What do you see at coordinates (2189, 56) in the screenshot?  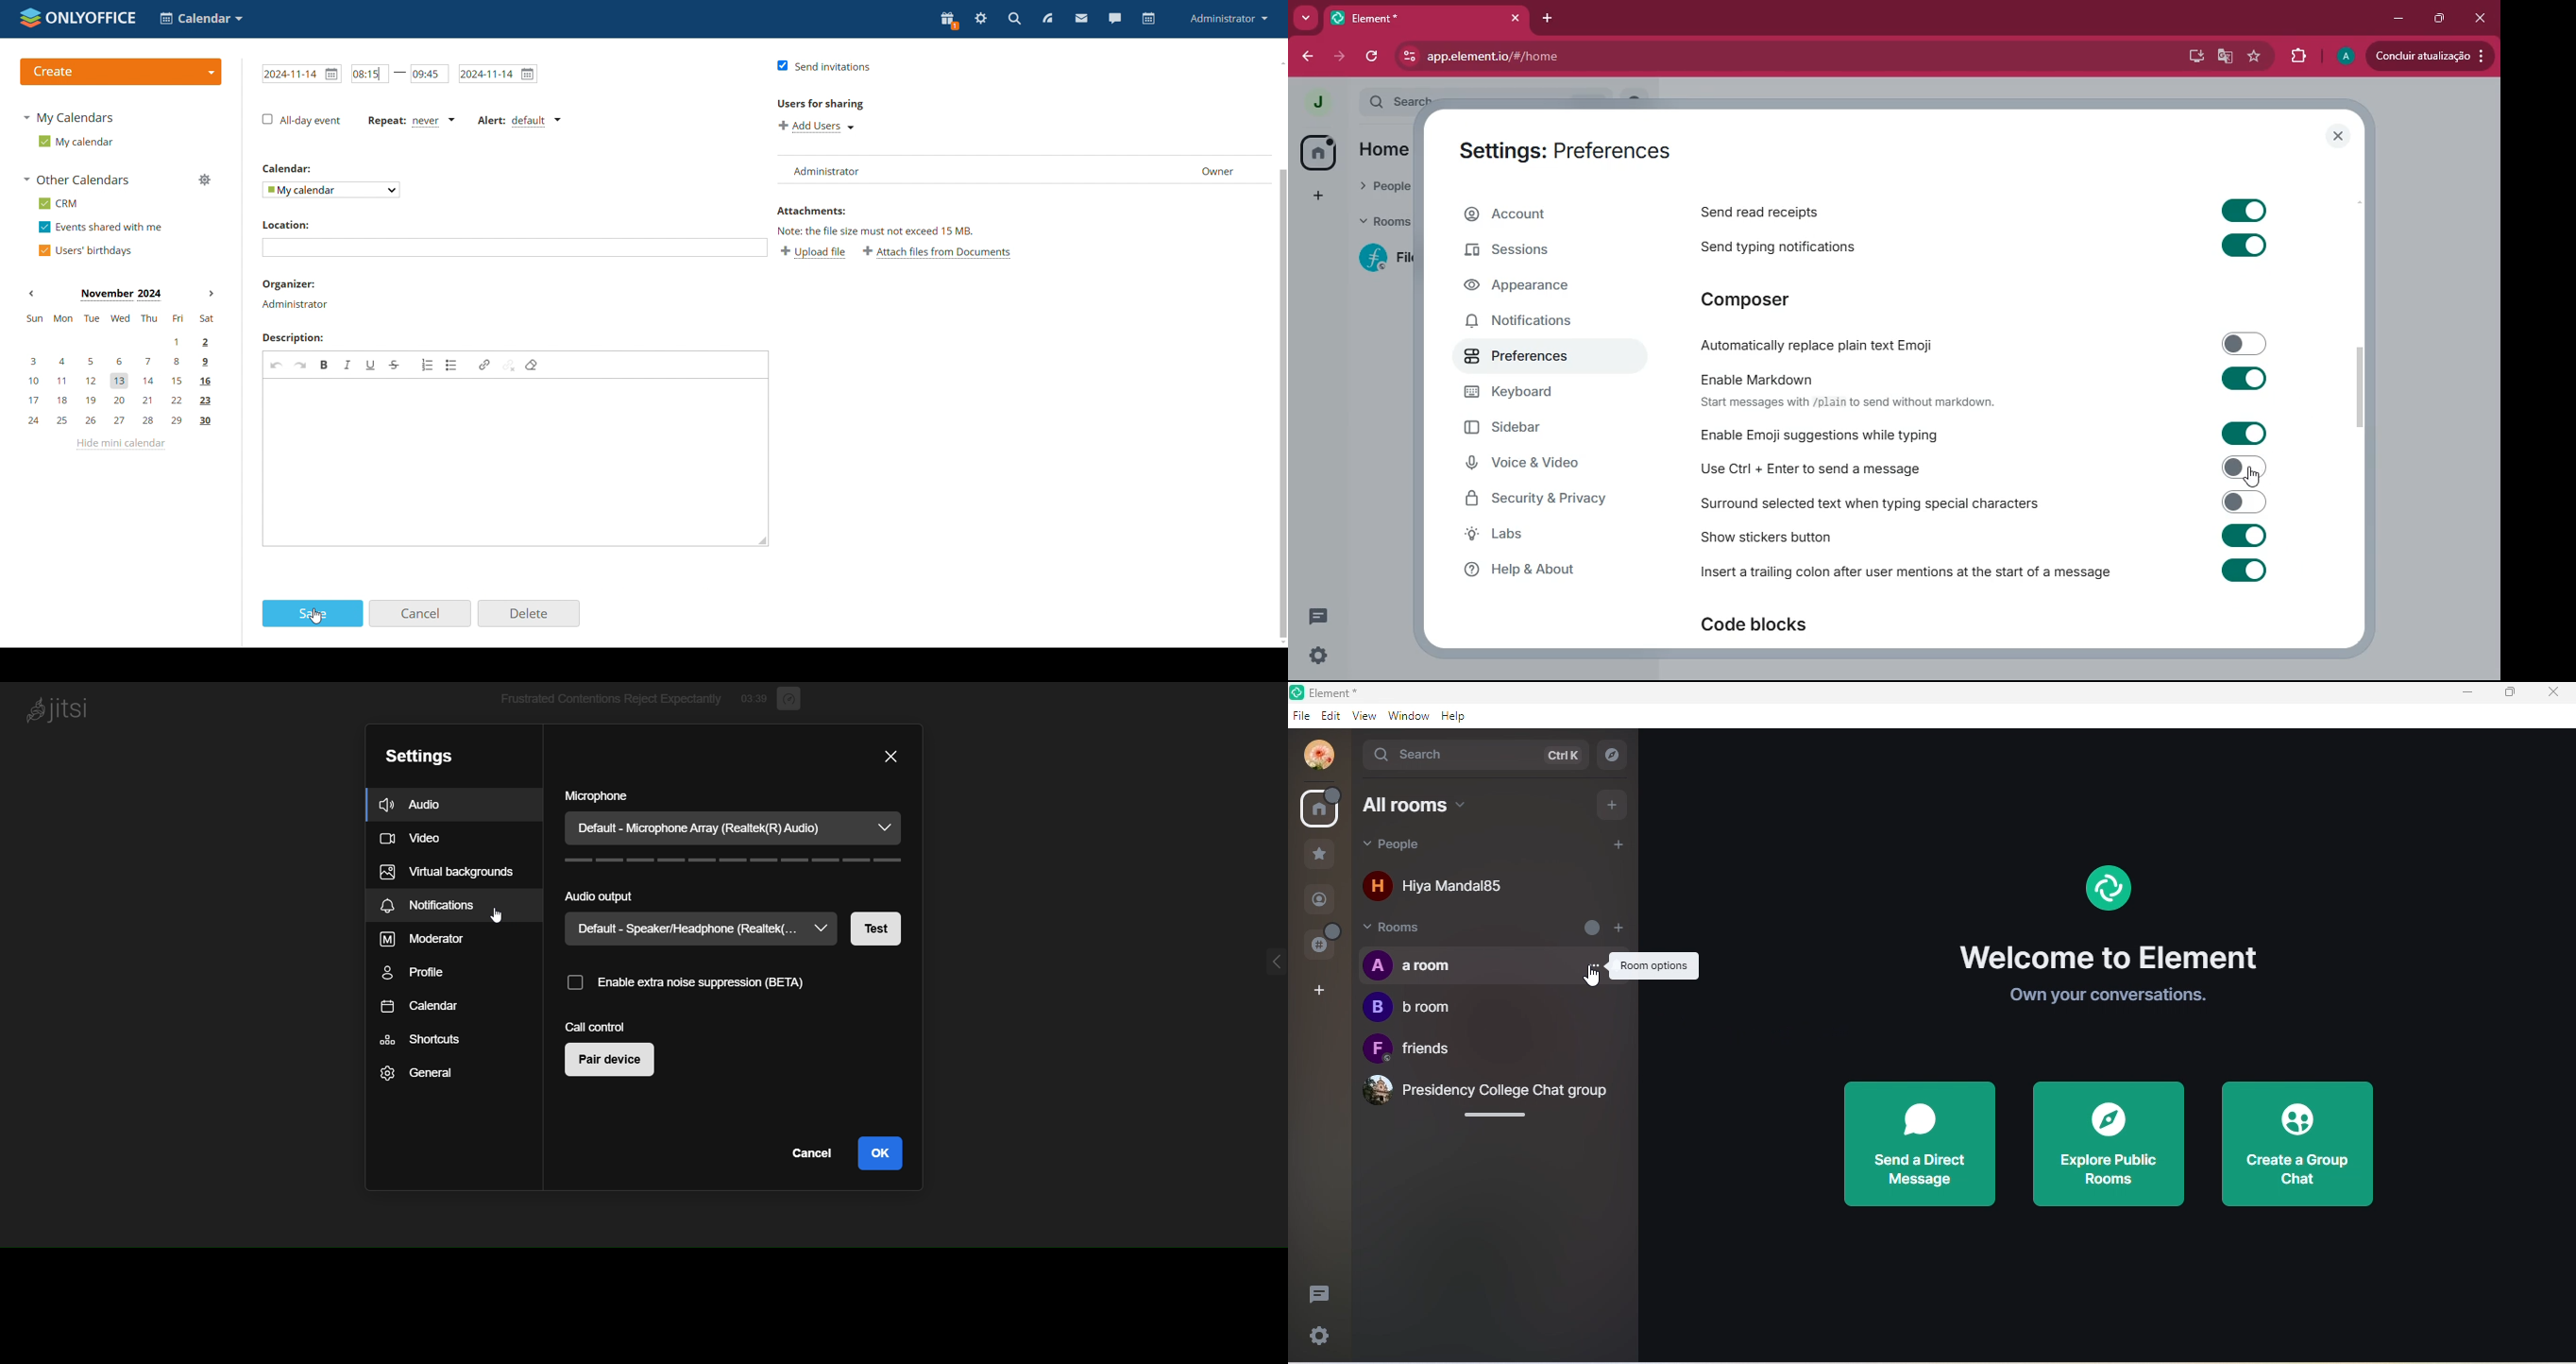 I see `desktop` at bounding box center [2189, 56].